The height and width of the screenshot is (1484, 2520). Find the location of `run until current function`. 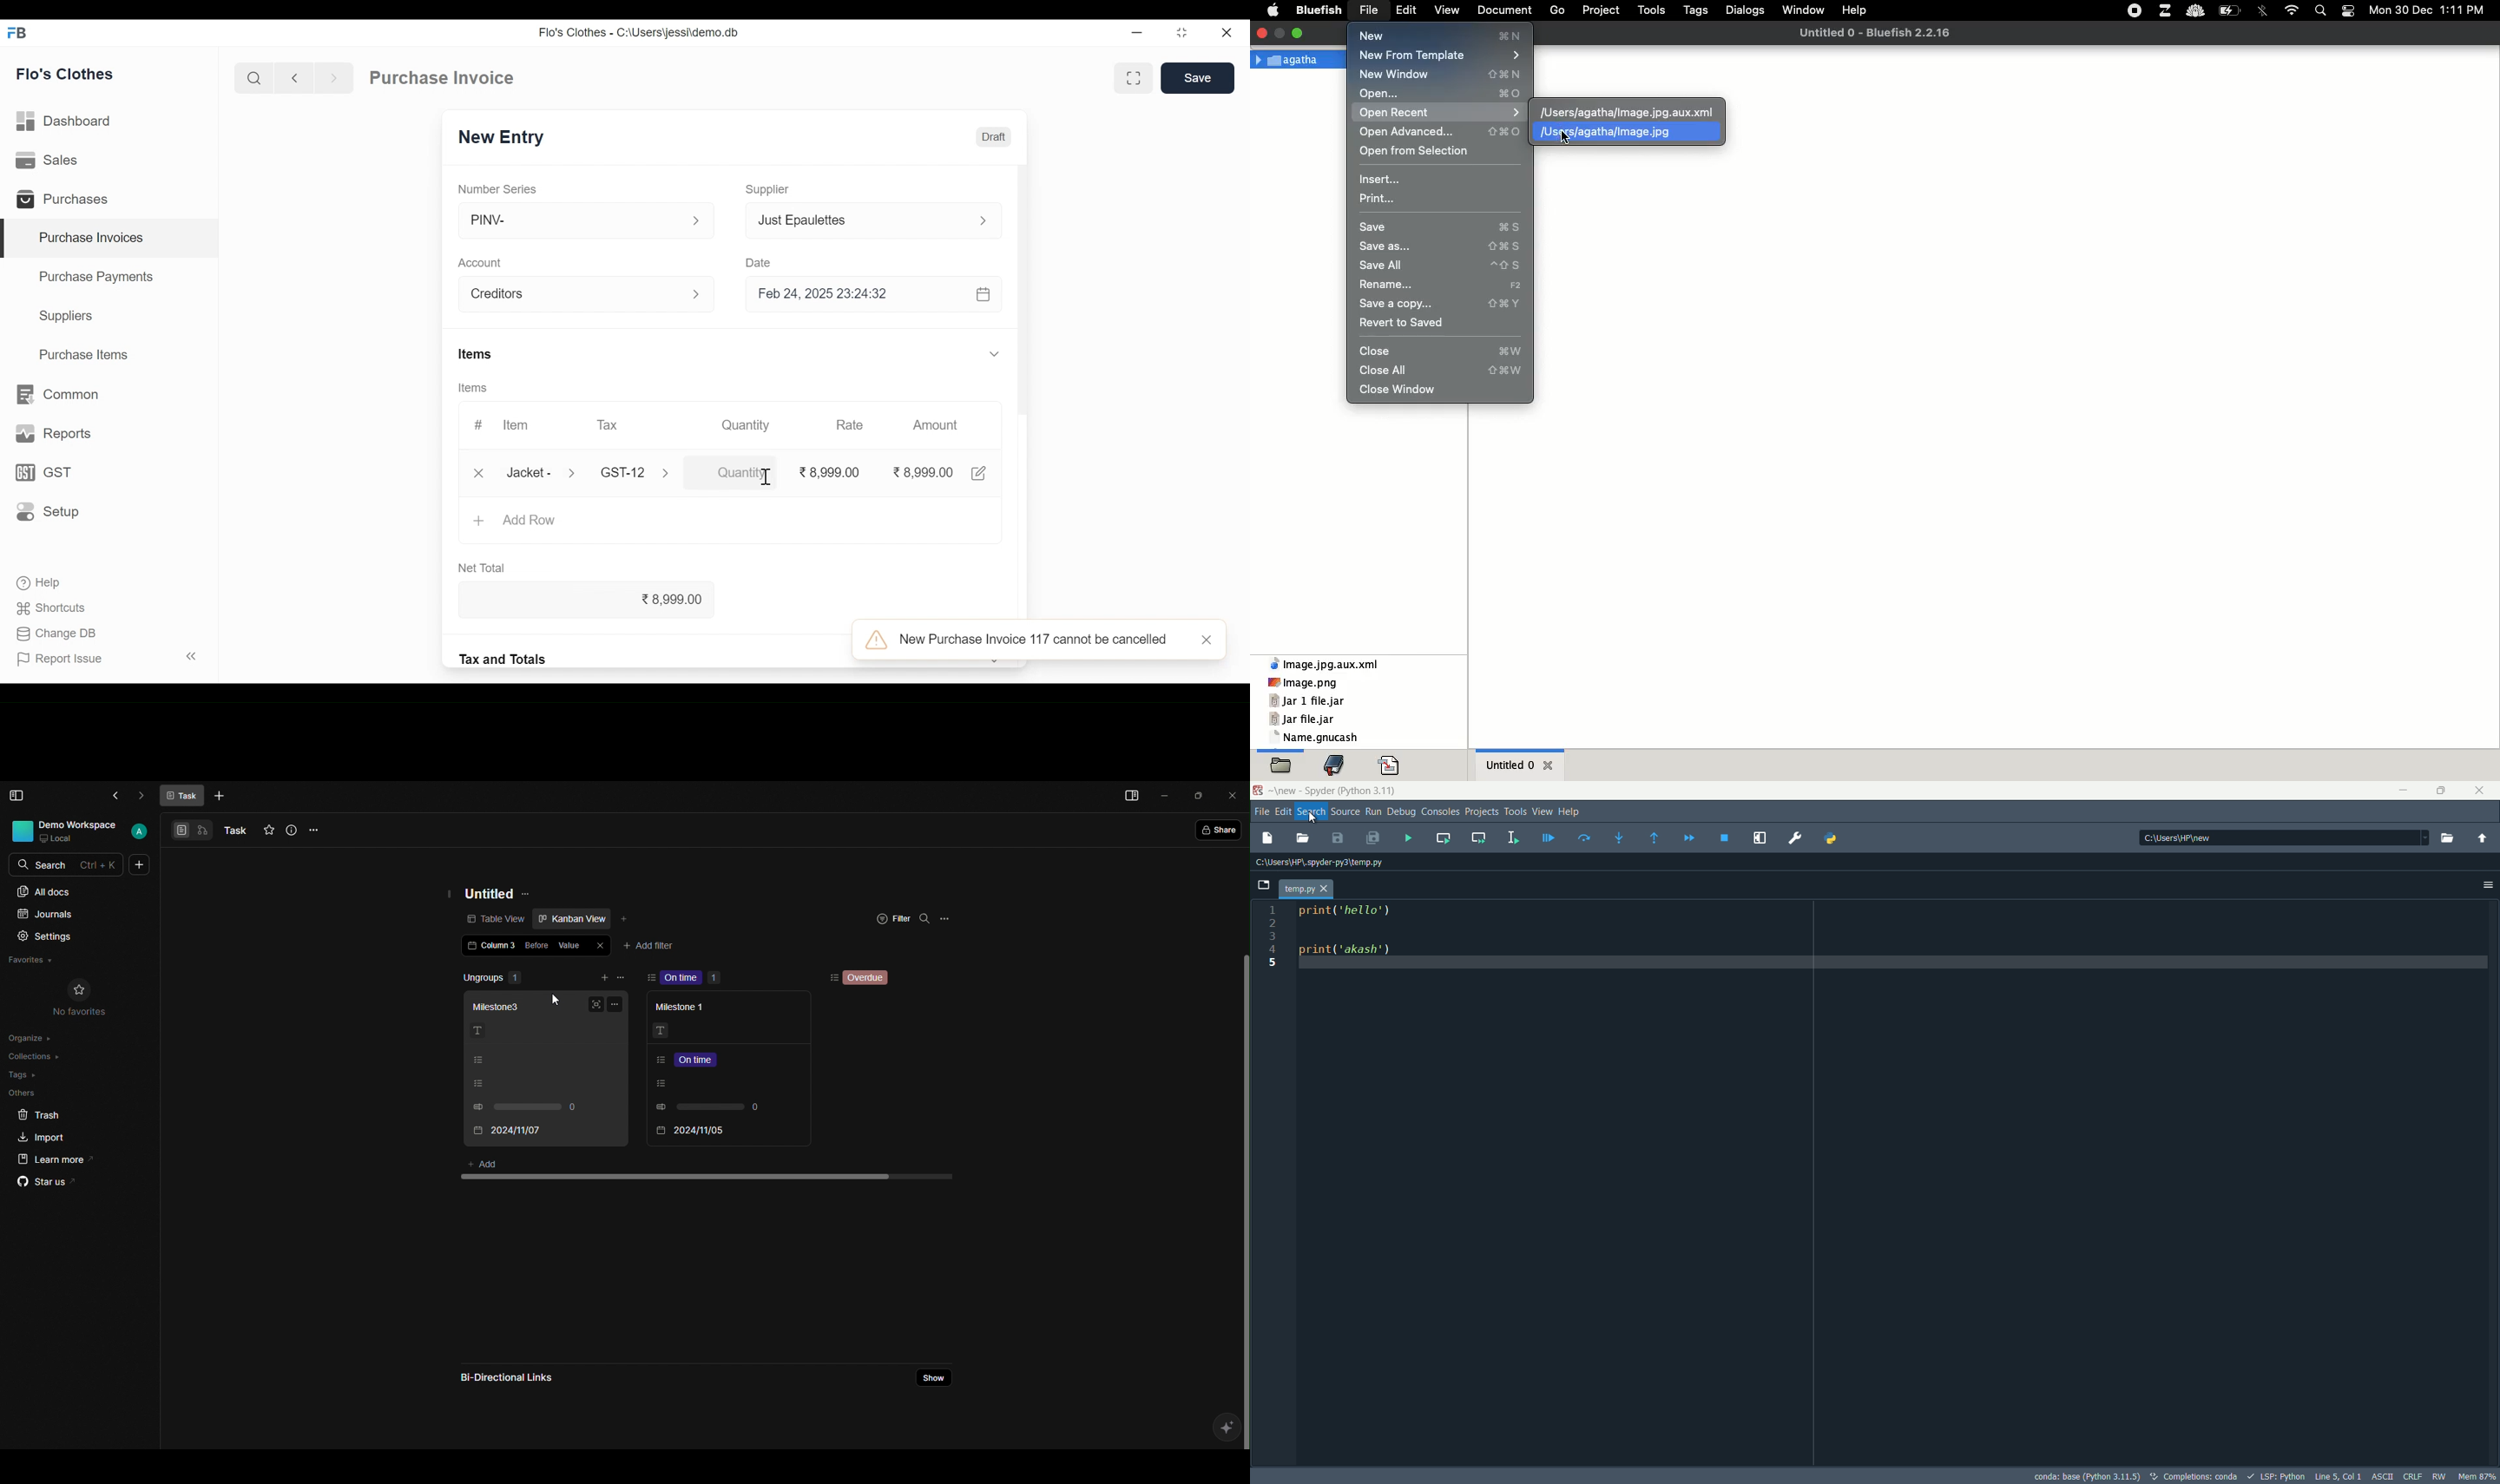

run until current function is located at coordinates (1657, 839).